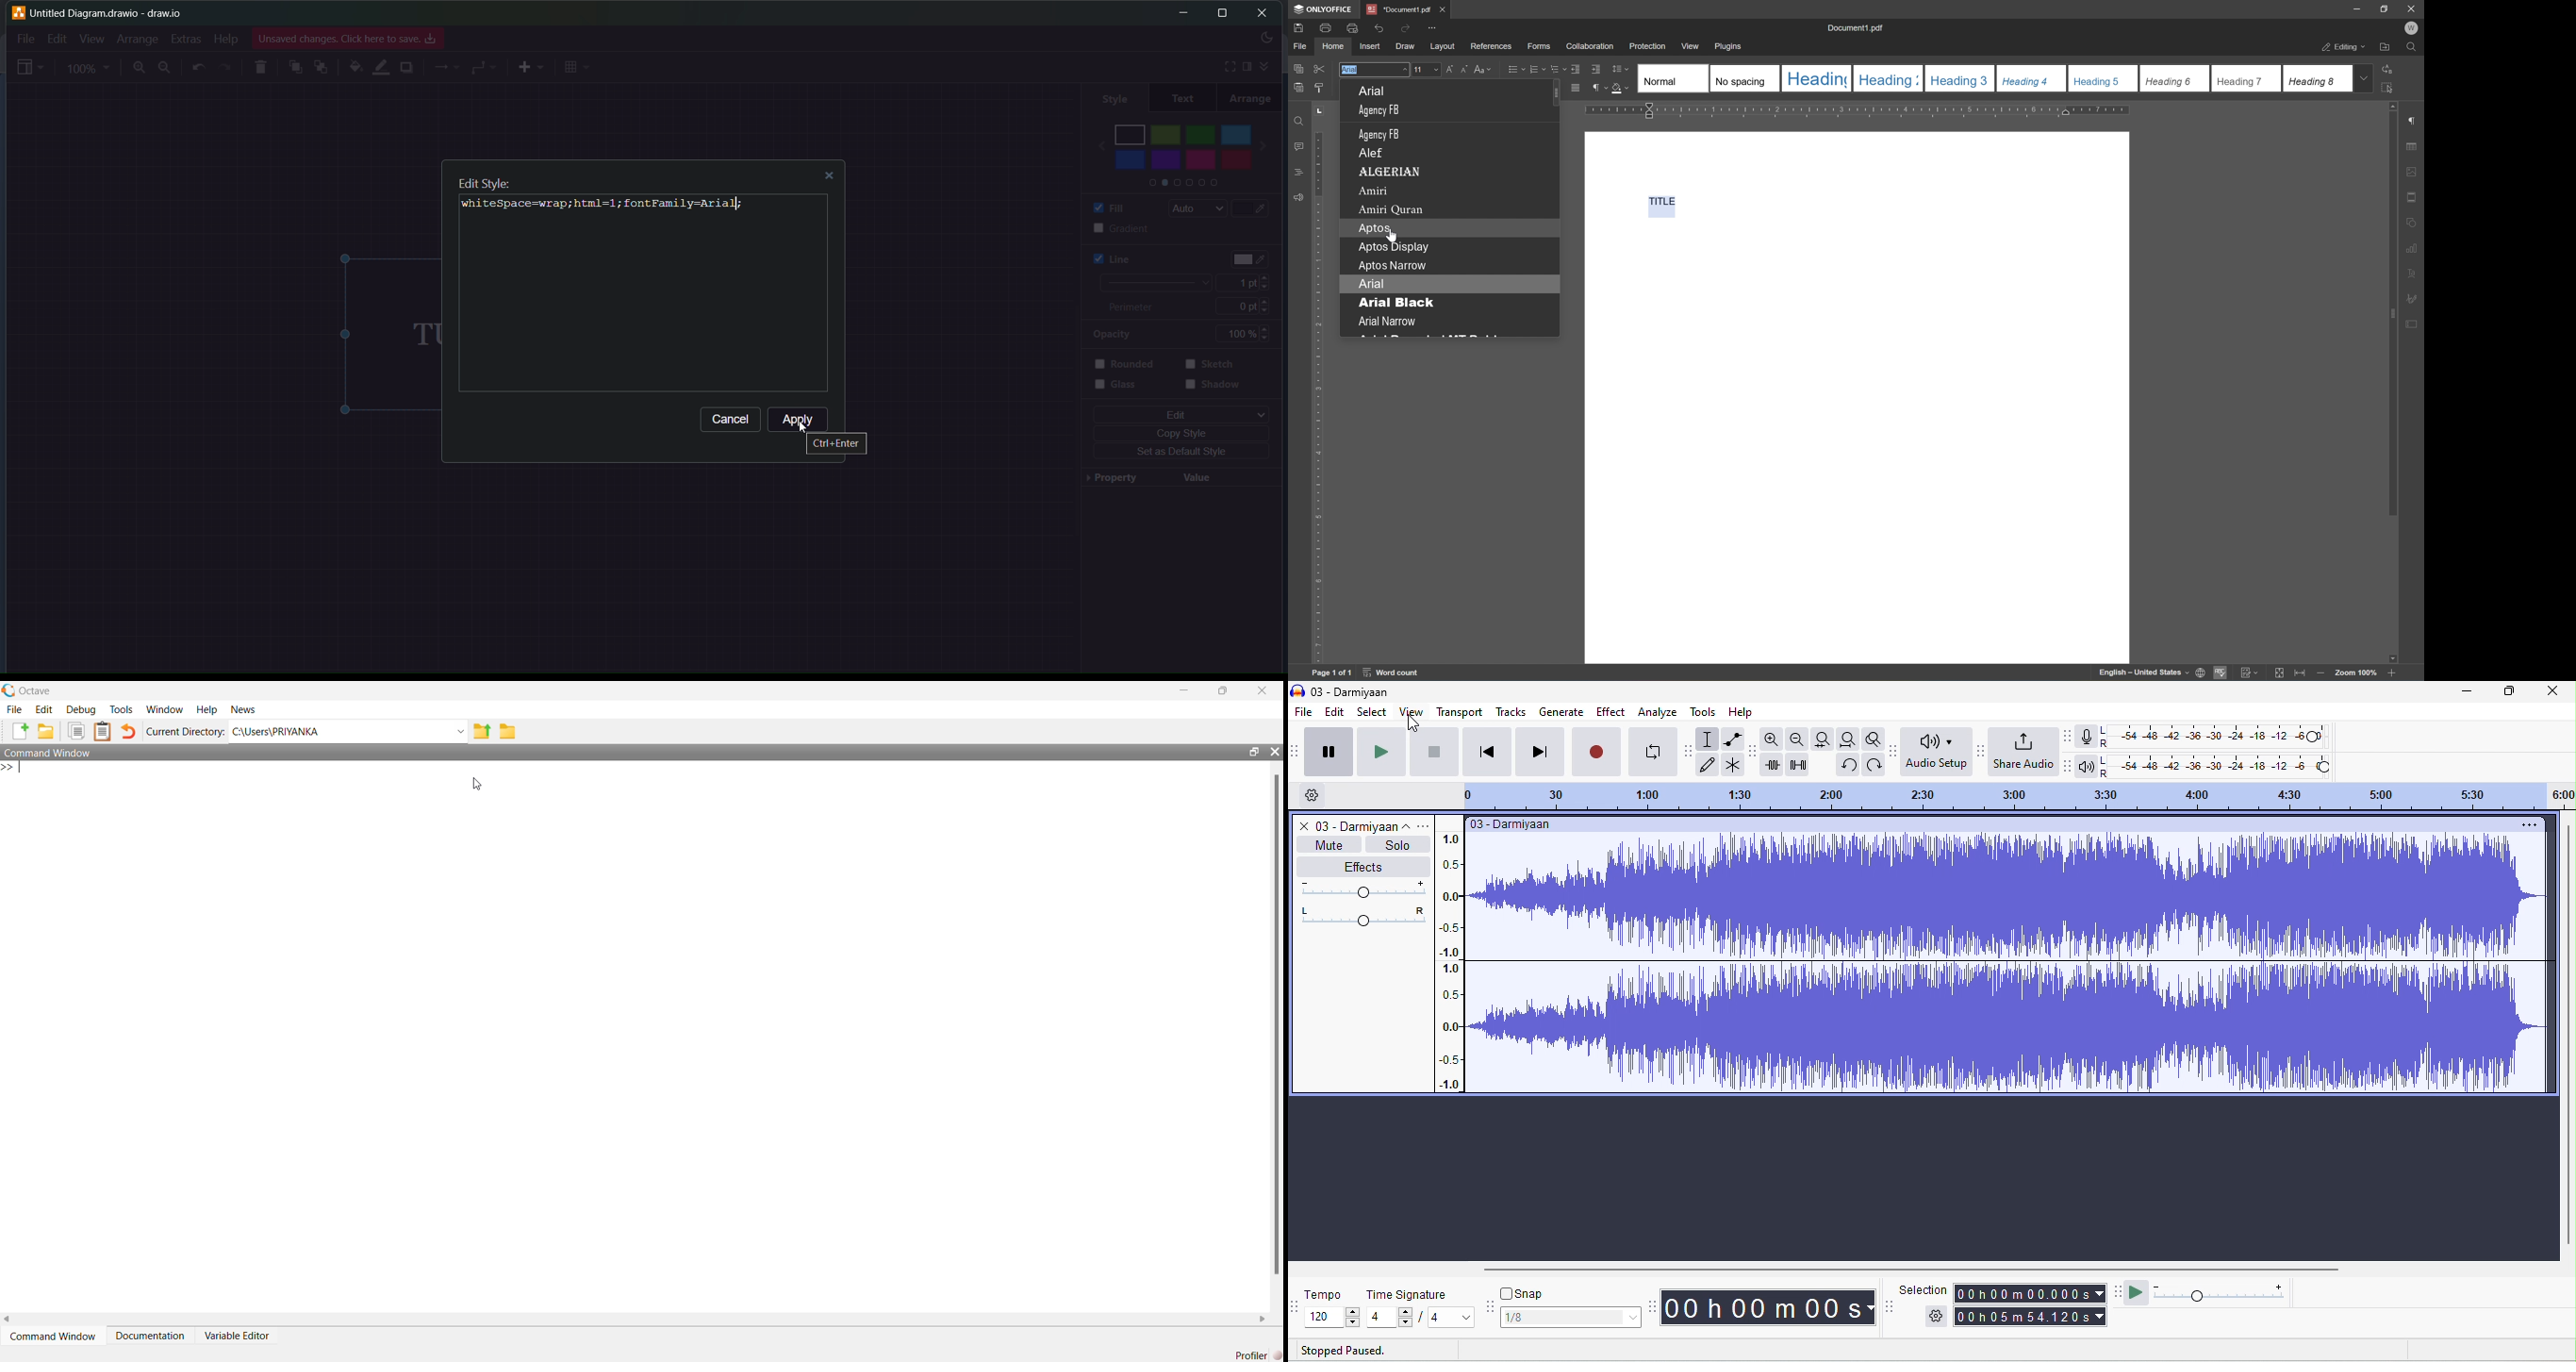 Image resolution: width=2576 pixels, height=1372 pixels. What do you see at coordinates (1376, 154) in the screenshot?
I see `ALEF` at bounding box center [1376, 154].